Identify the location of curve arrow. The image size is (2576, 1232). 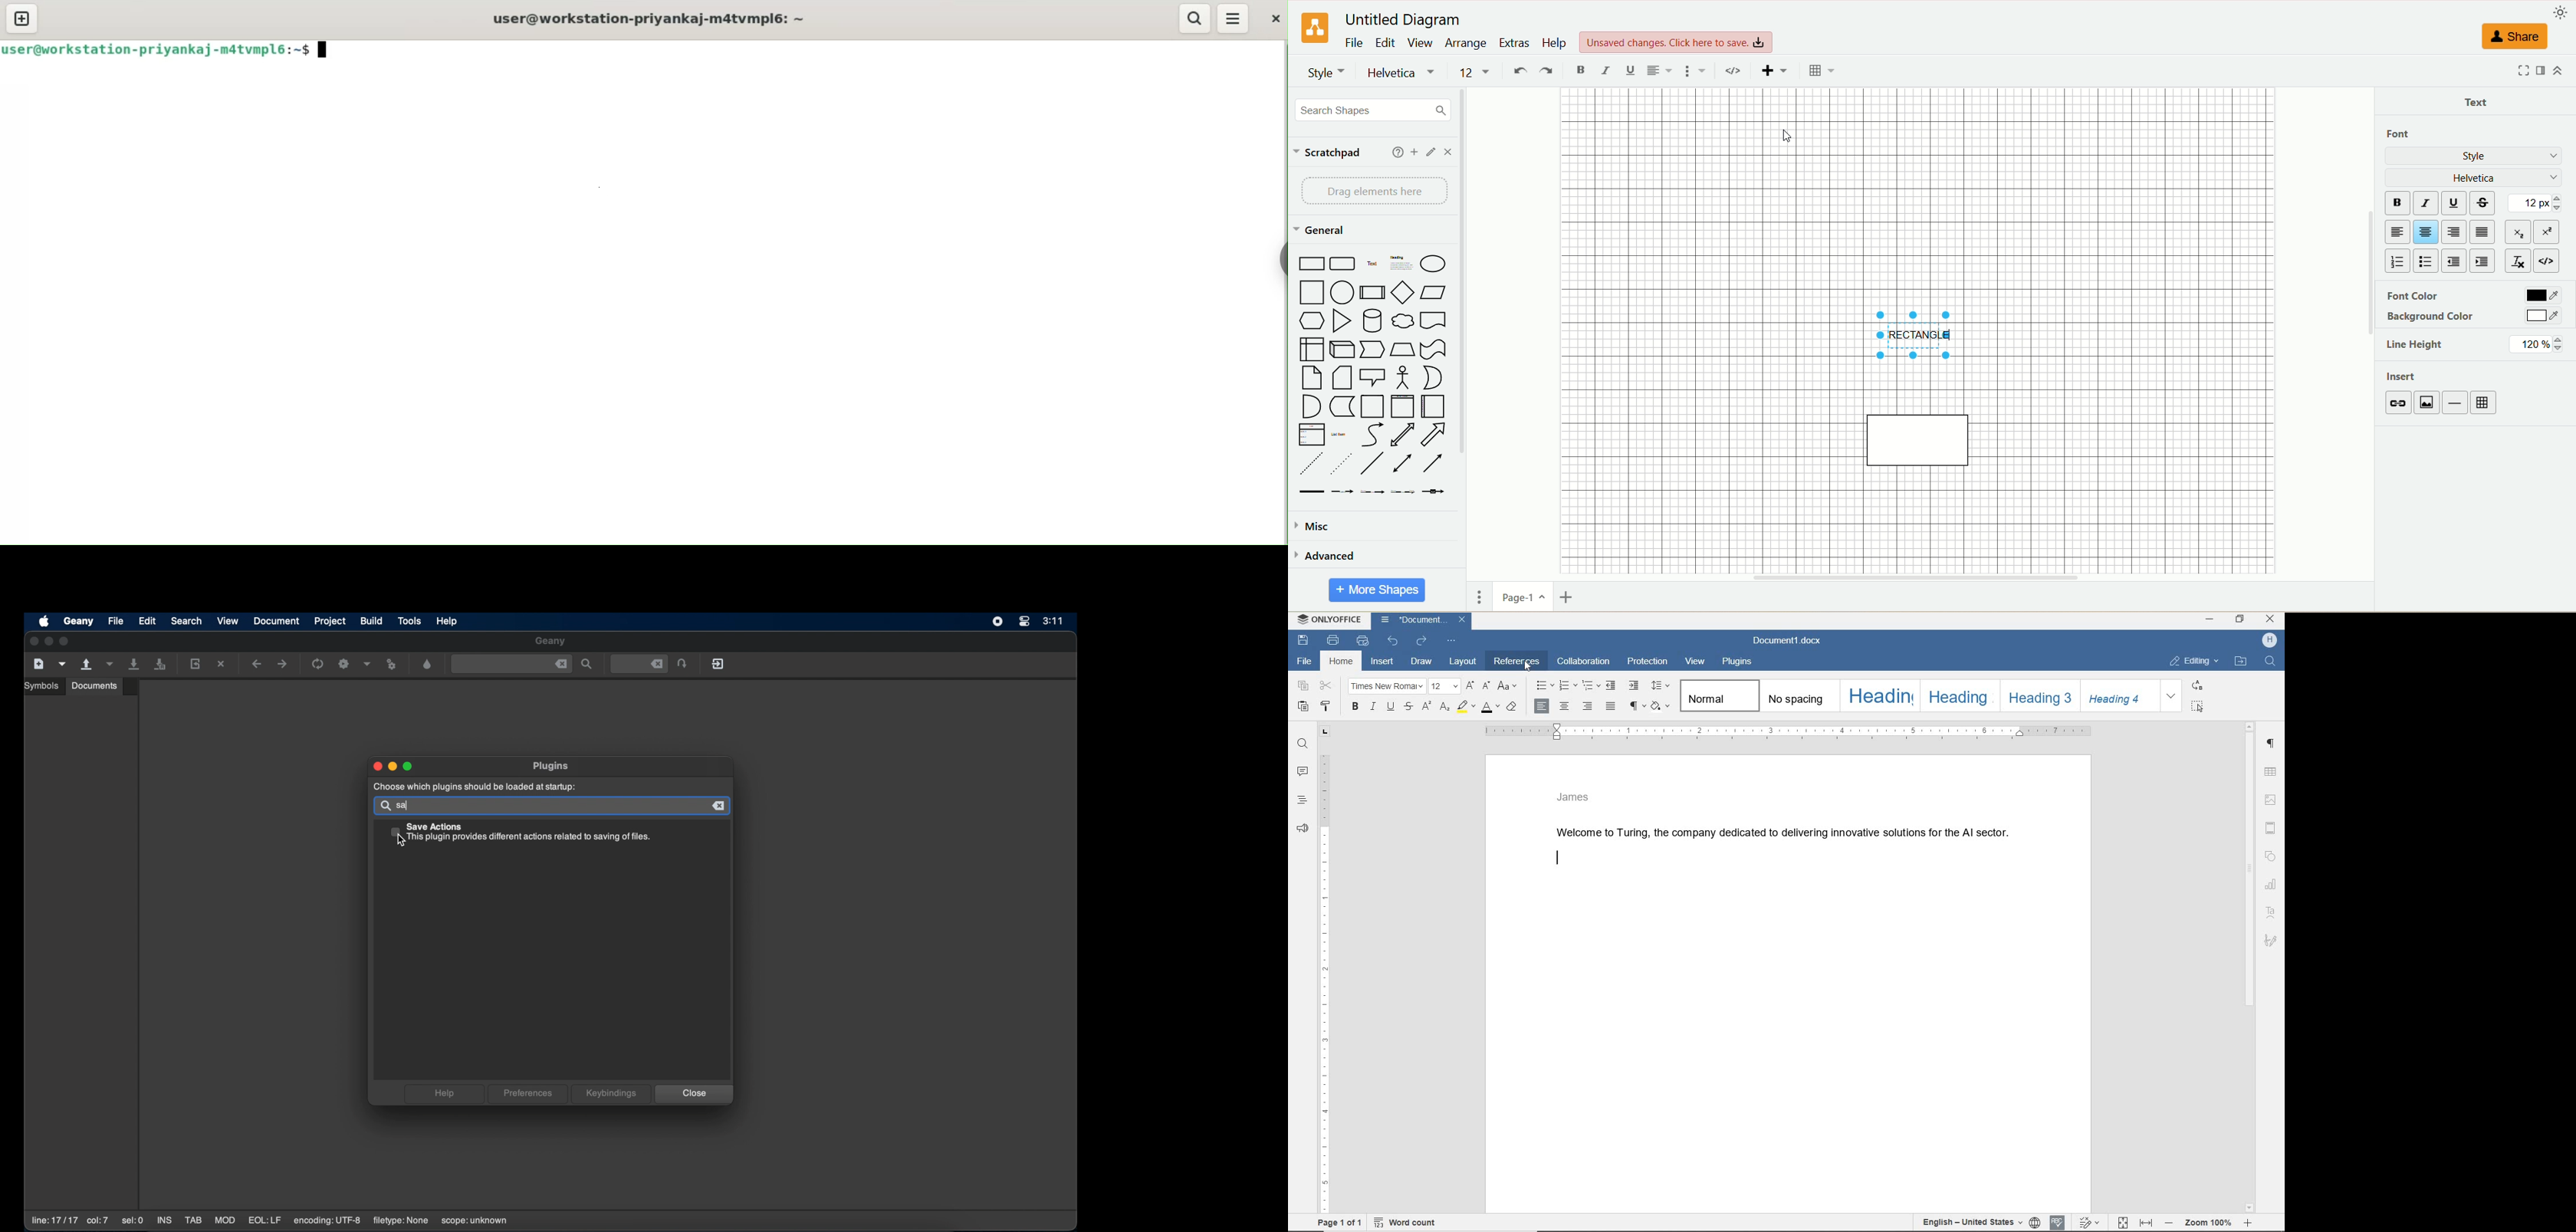
(1370, 435).